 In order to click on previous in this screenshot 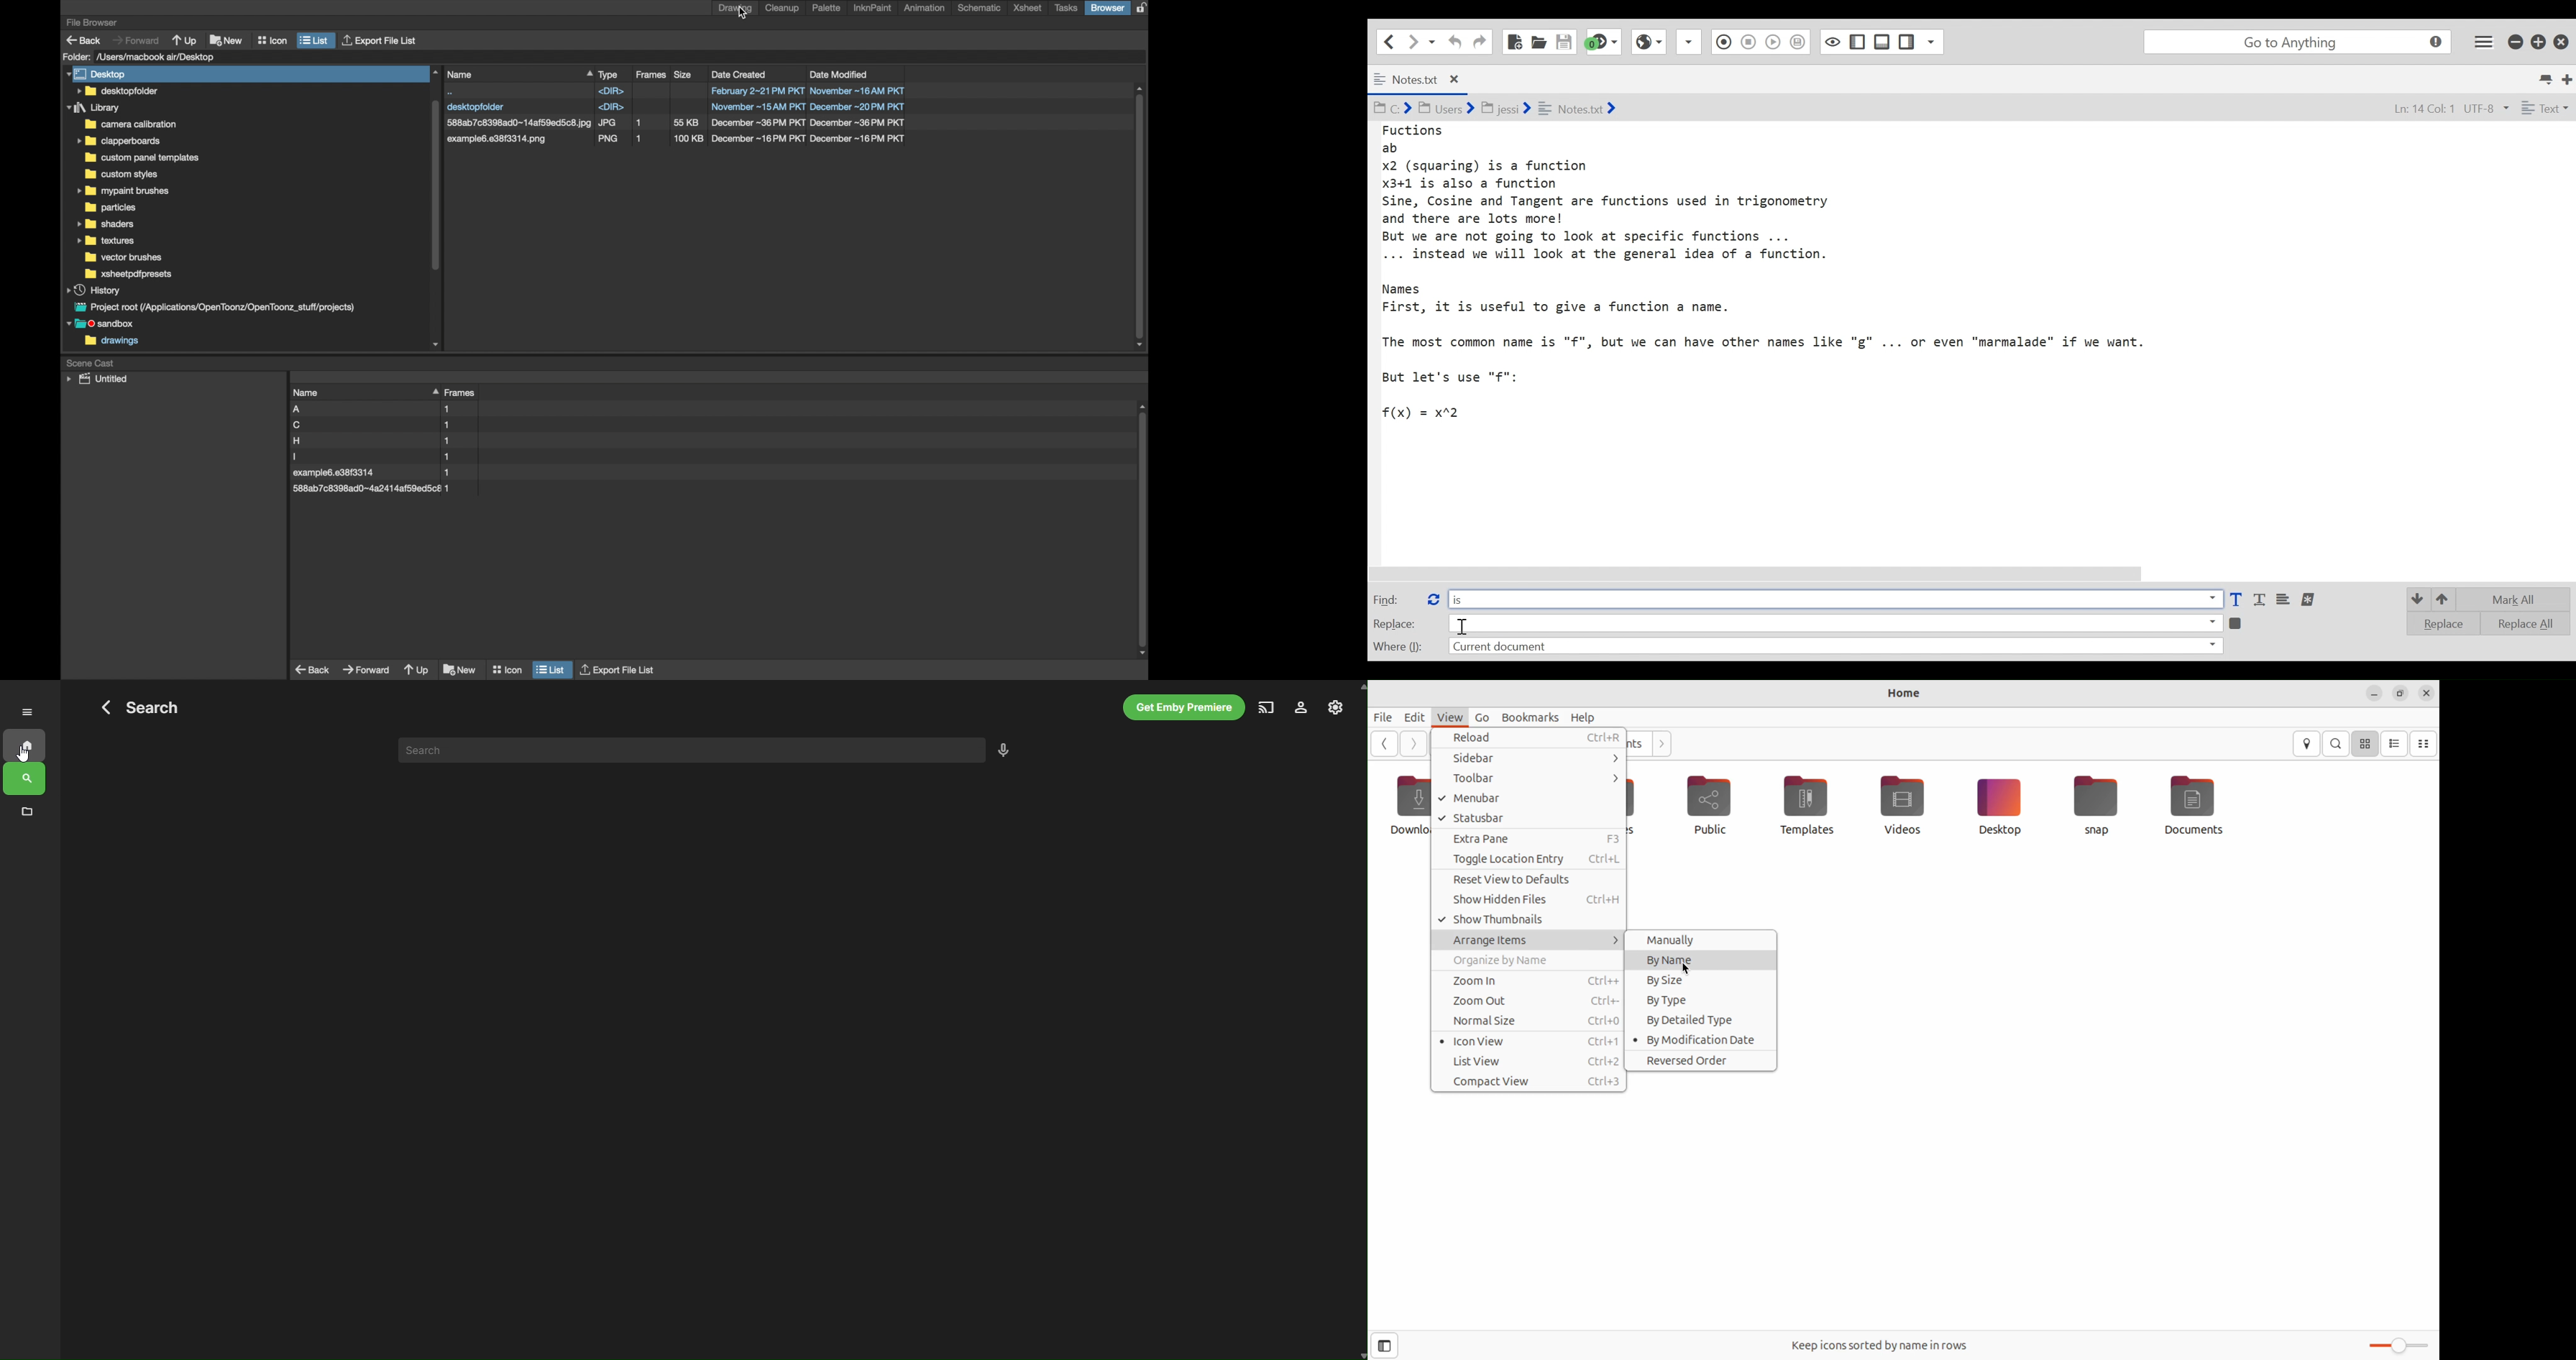, I will do `click(1382, 743)`.